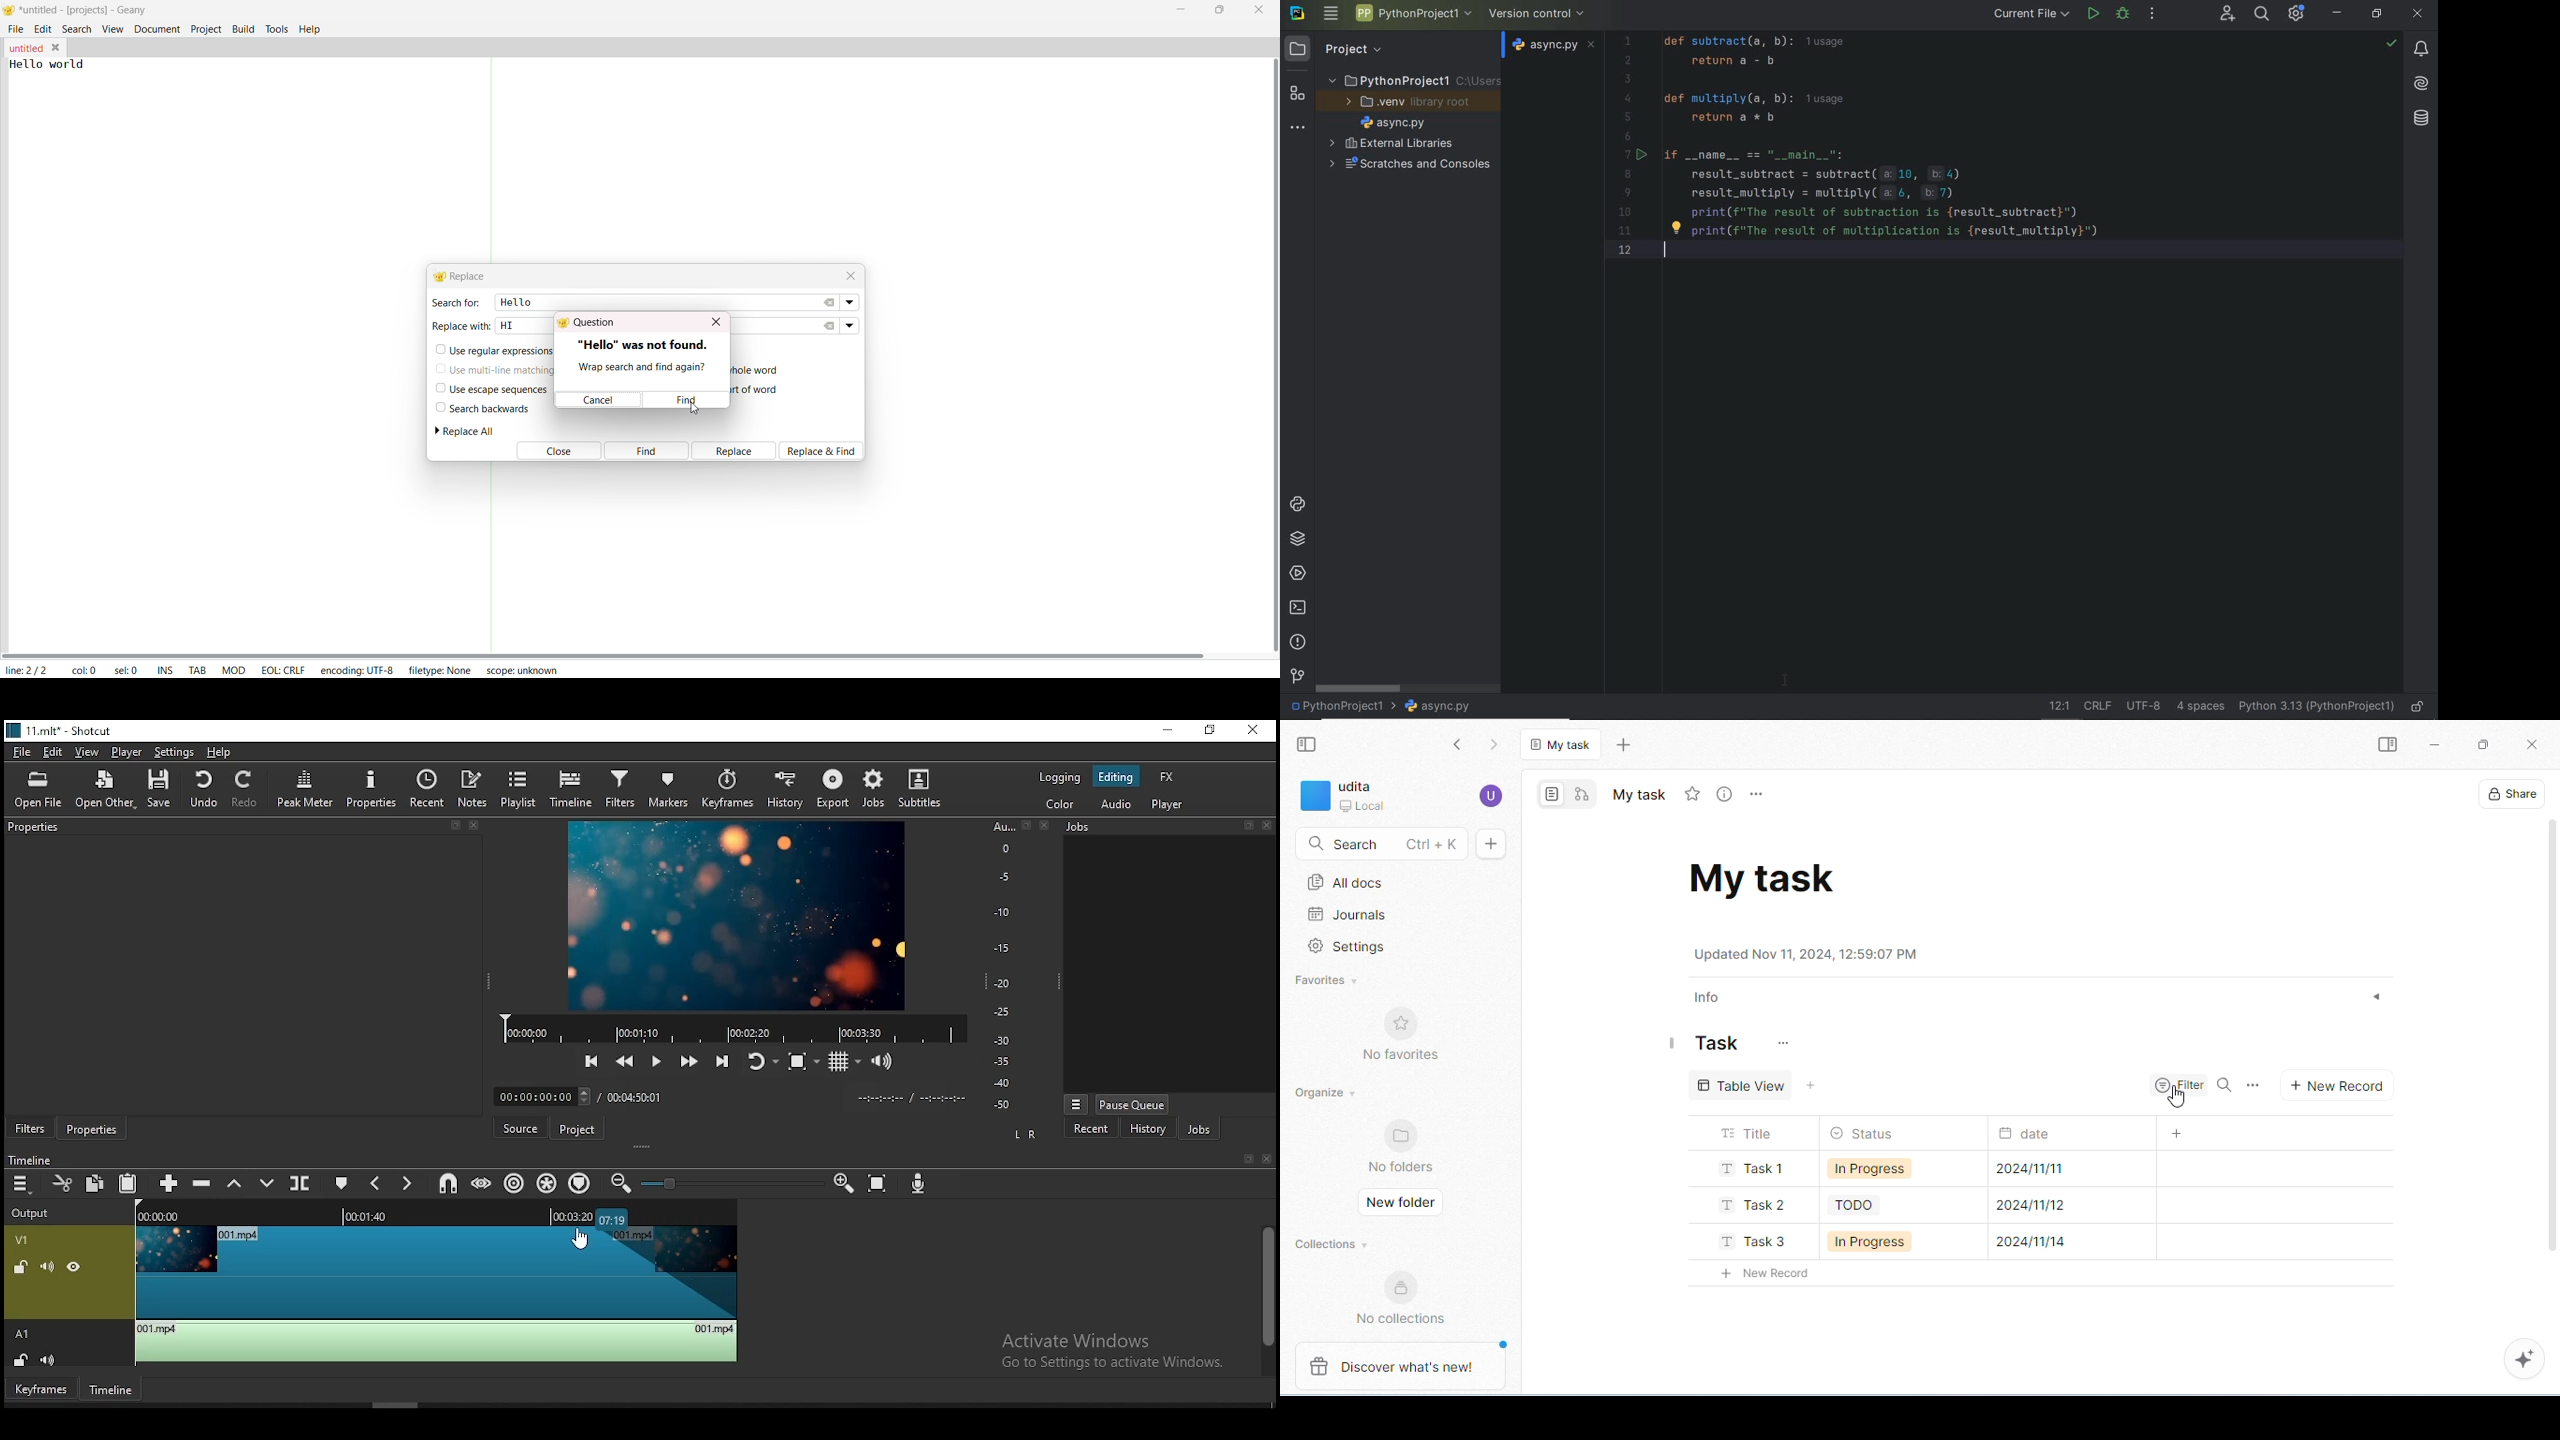 The image size is (2576, 1456). What do you see at coordinates (692, 409) in the screenshot?
I see `cursor` at bounding box center [692, 409].